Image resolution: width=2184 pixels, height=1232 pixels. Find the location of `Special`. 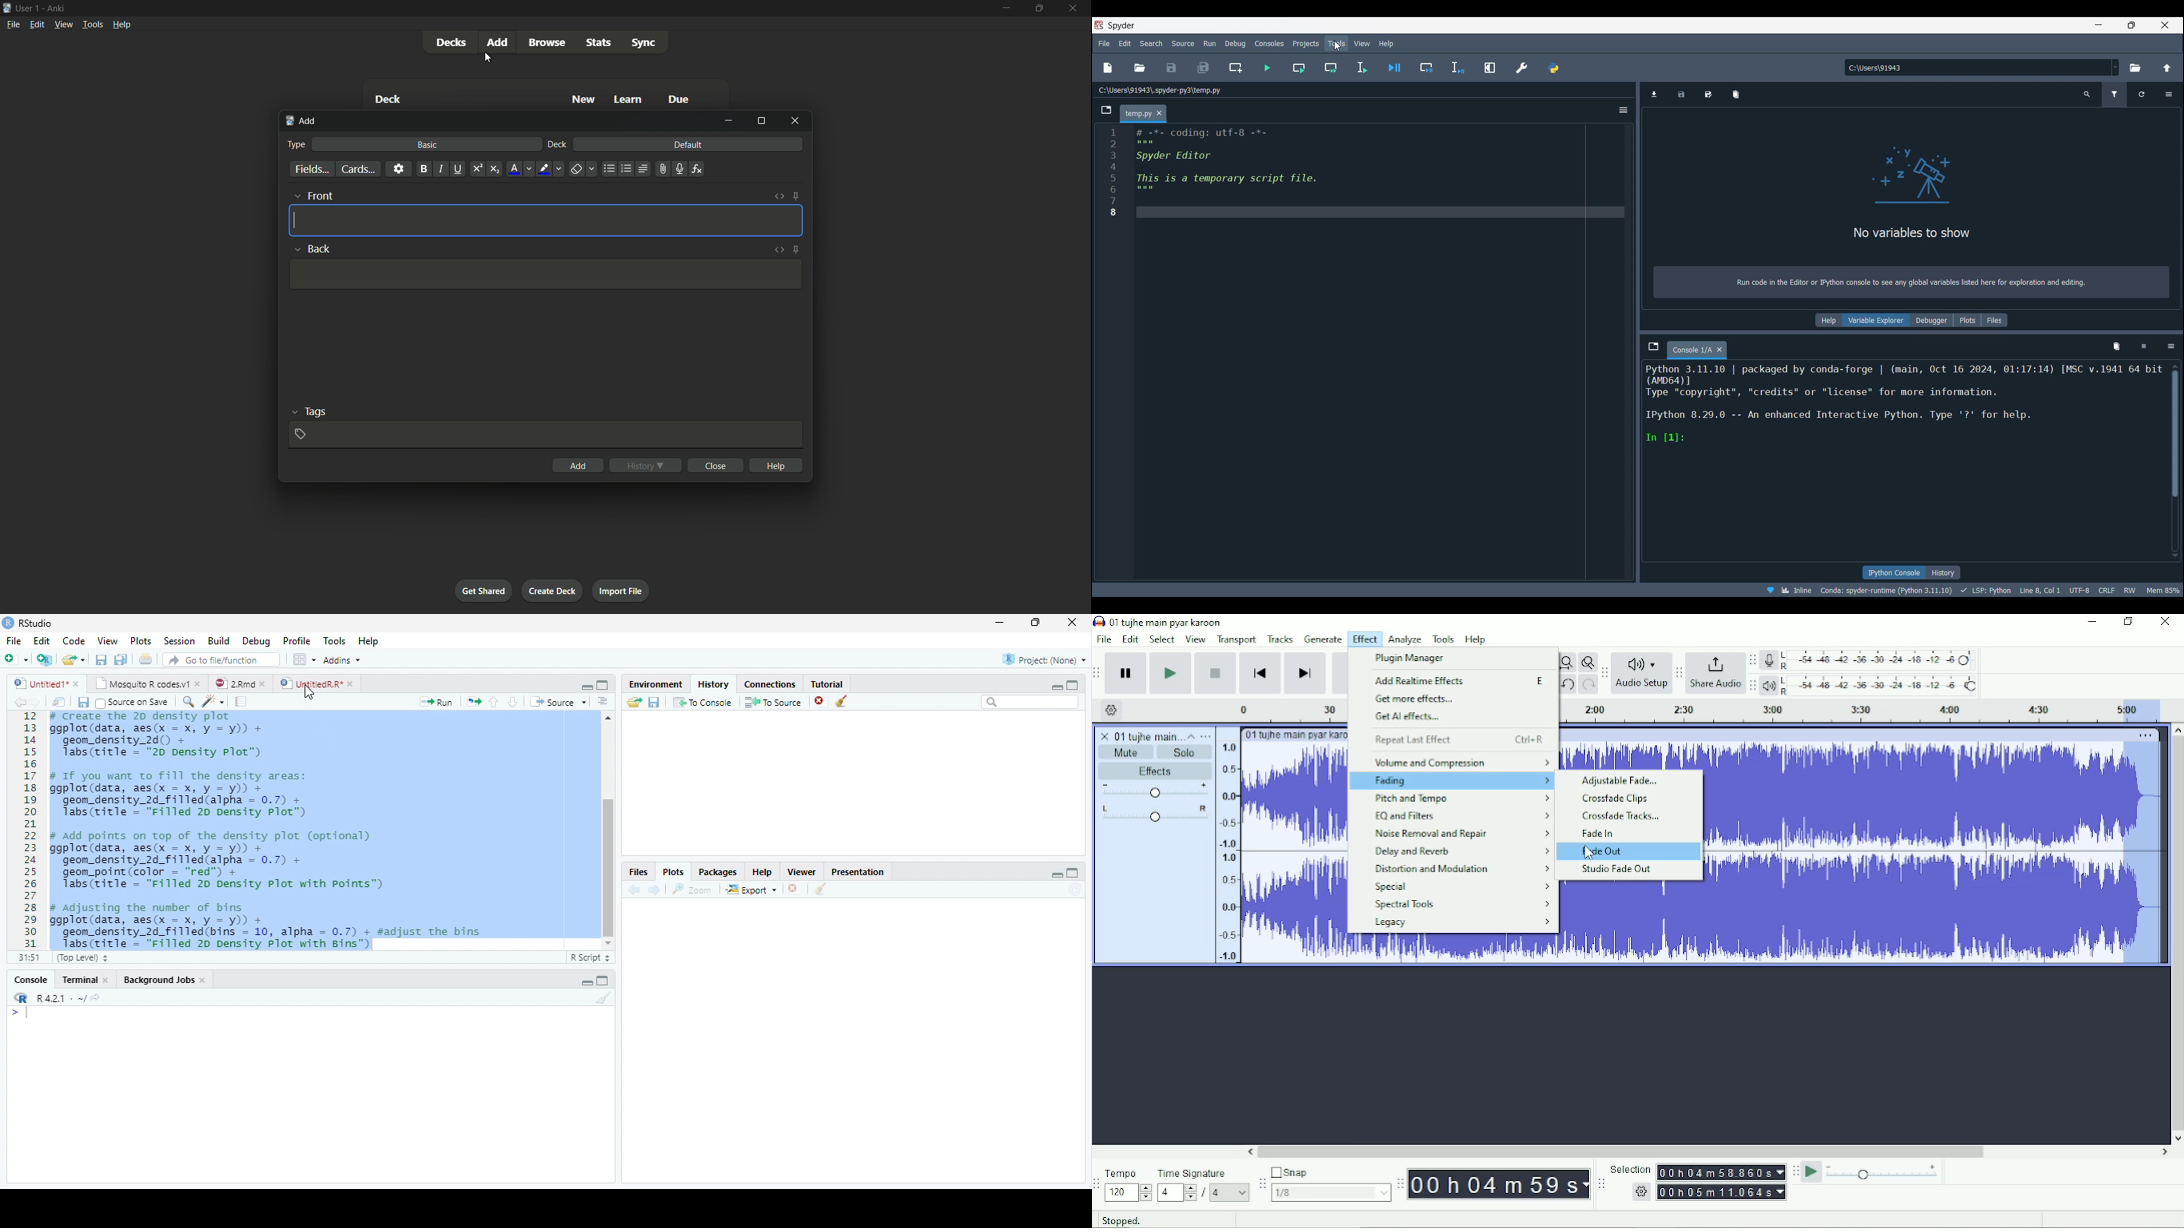

Special is located at coordinates (1461, 886).